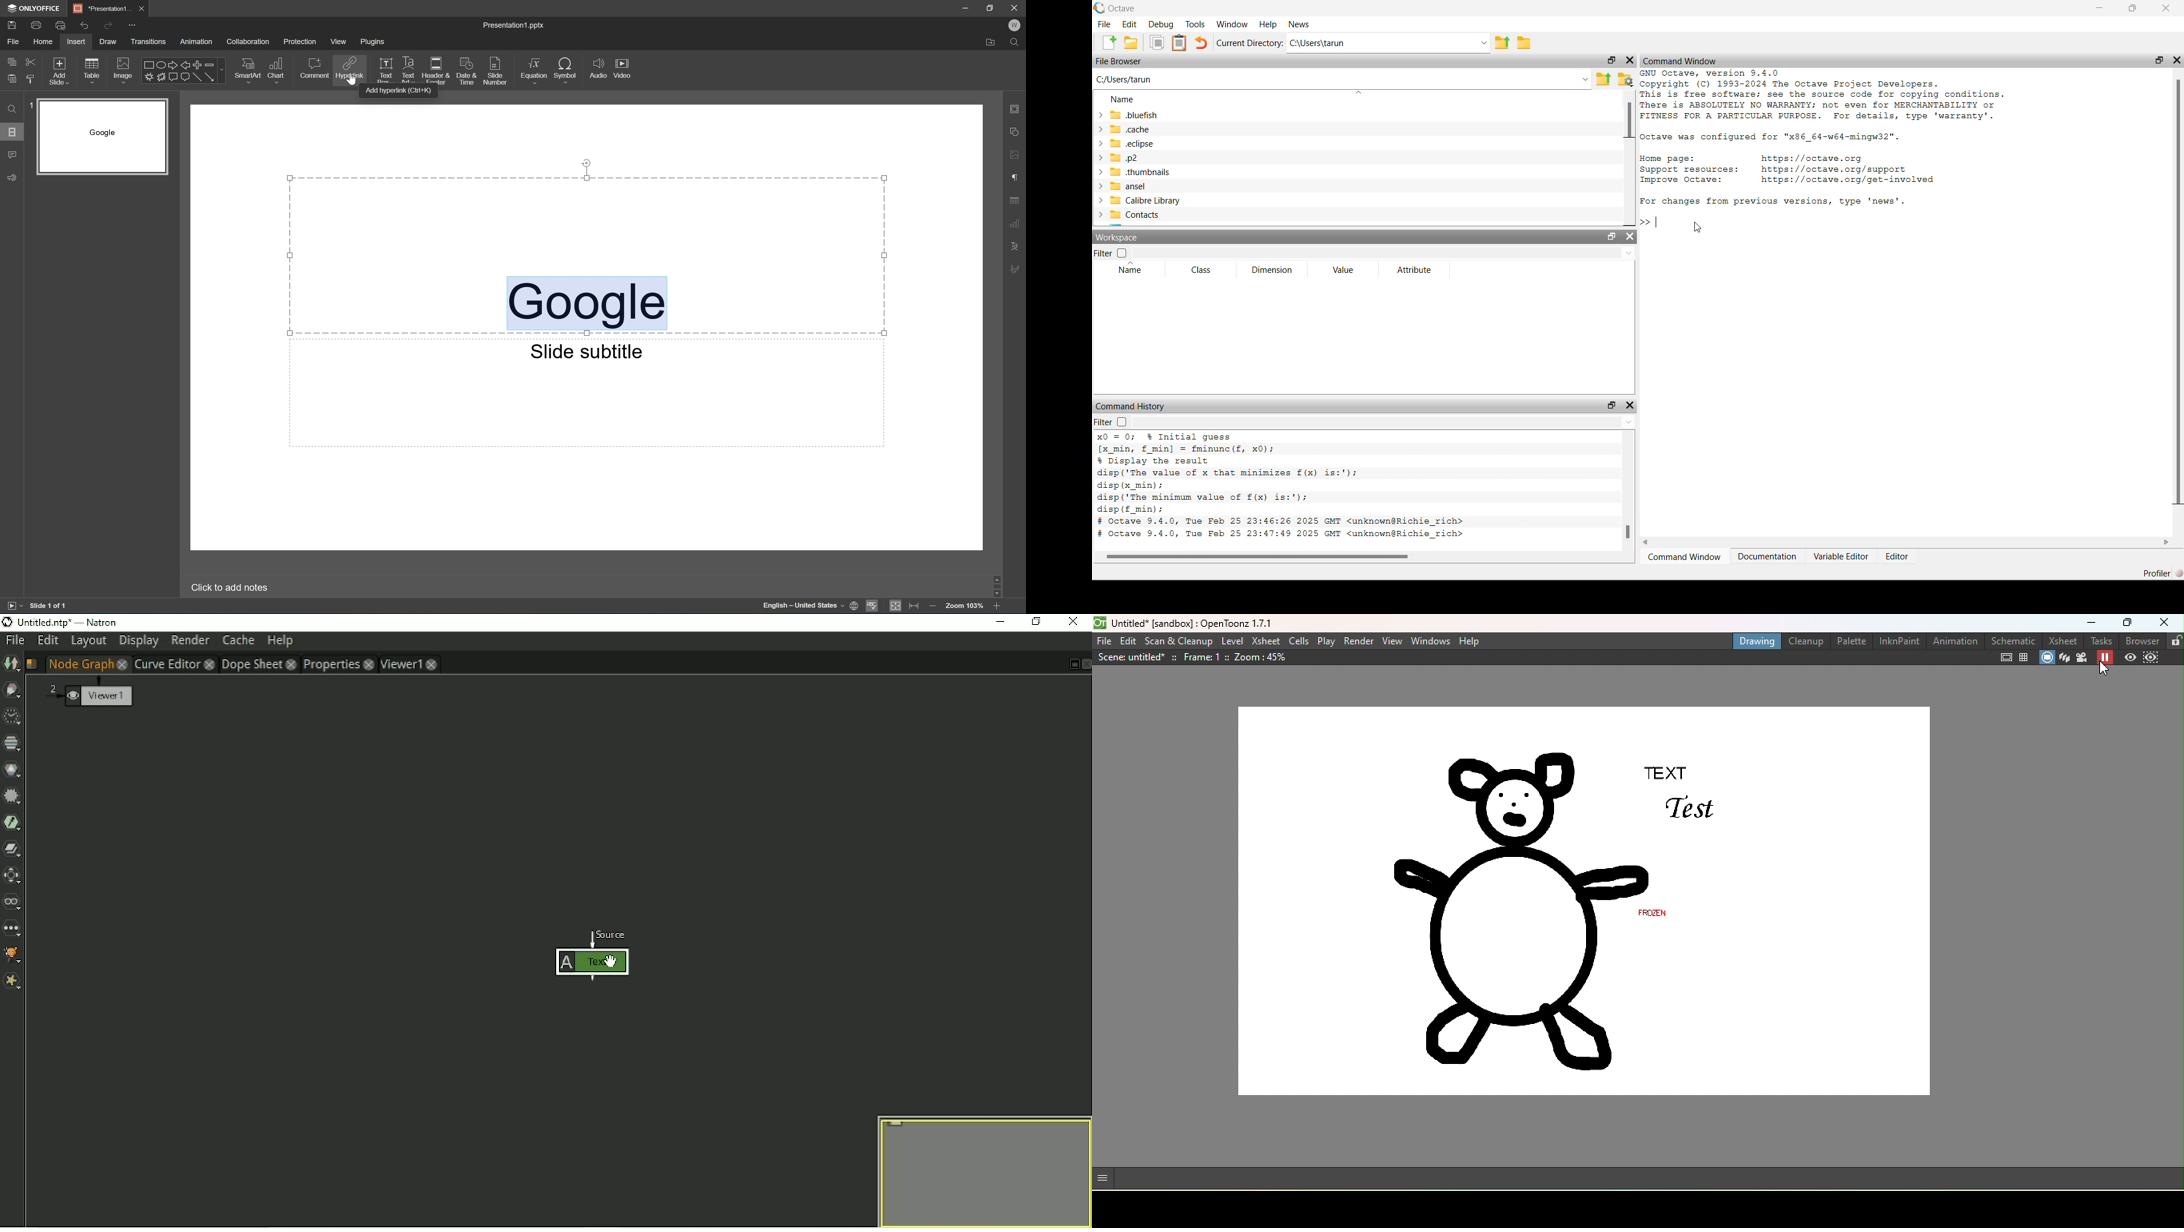 The height and width of the screenshot is (1232, 2184). I want to click on Find, so click(1016, 42).